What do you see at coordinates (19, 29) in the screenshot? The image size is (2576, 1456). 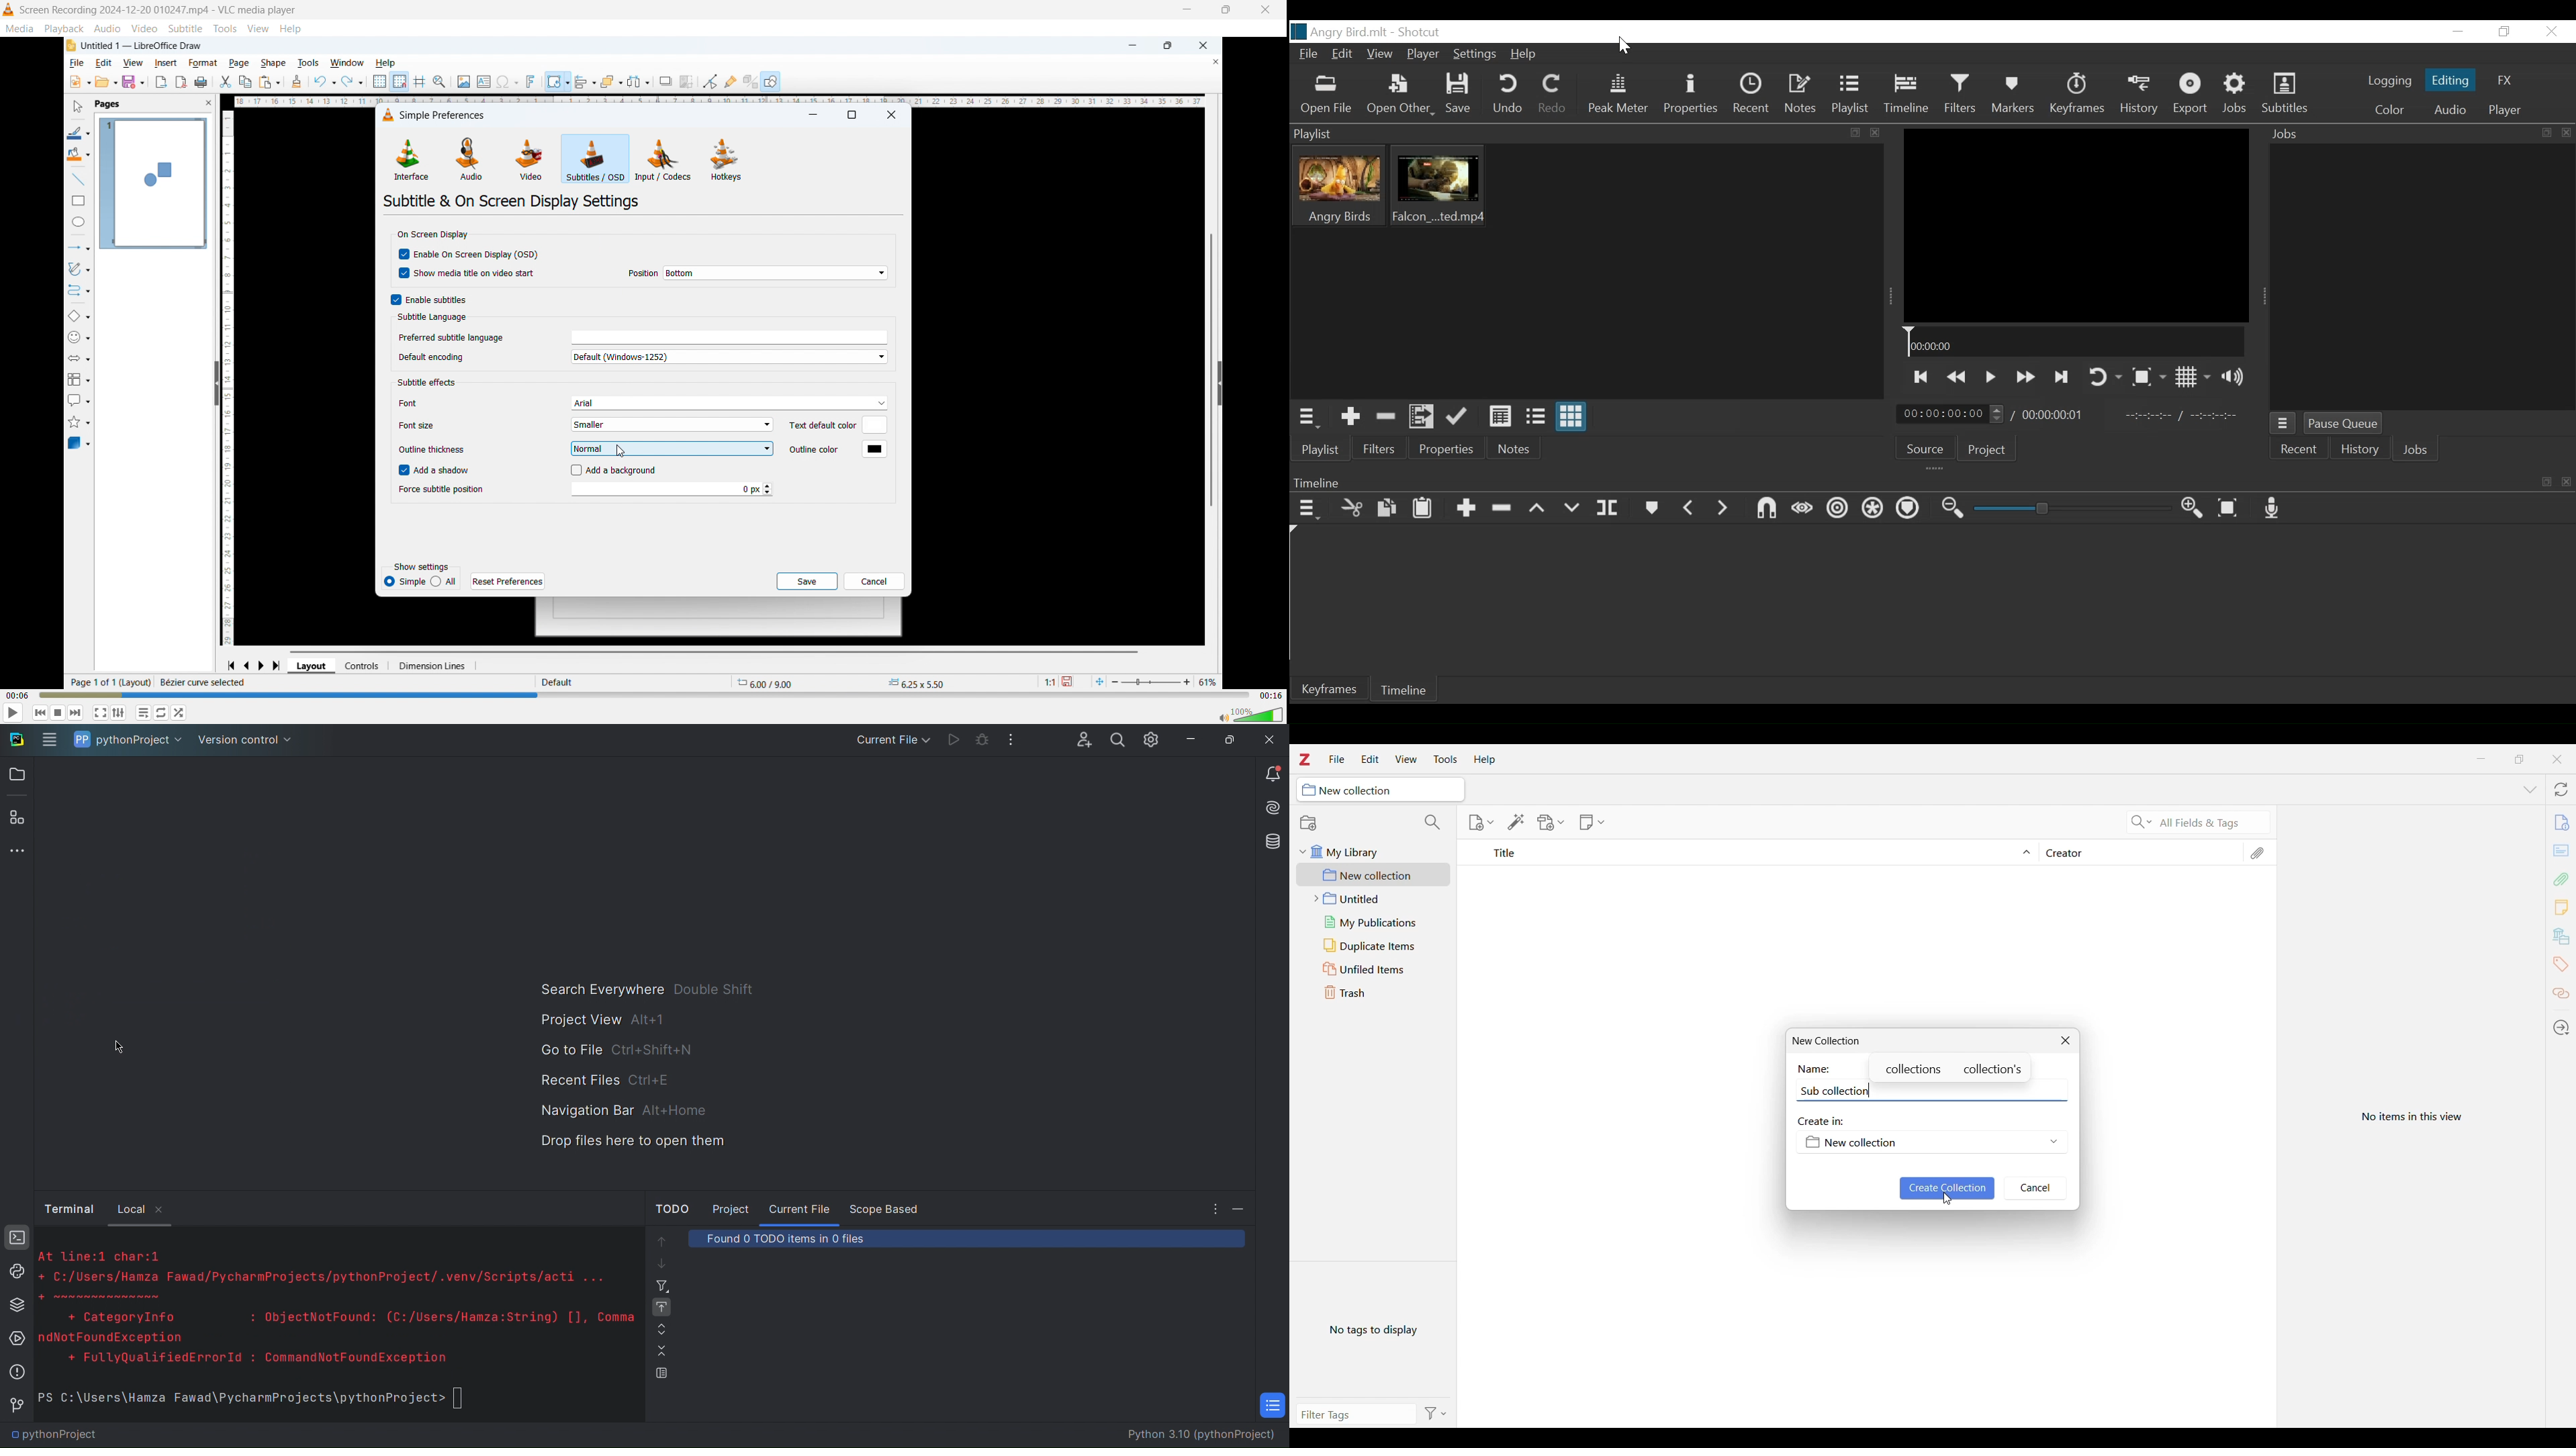 I see `Media ` at bounding box center [19, 29].